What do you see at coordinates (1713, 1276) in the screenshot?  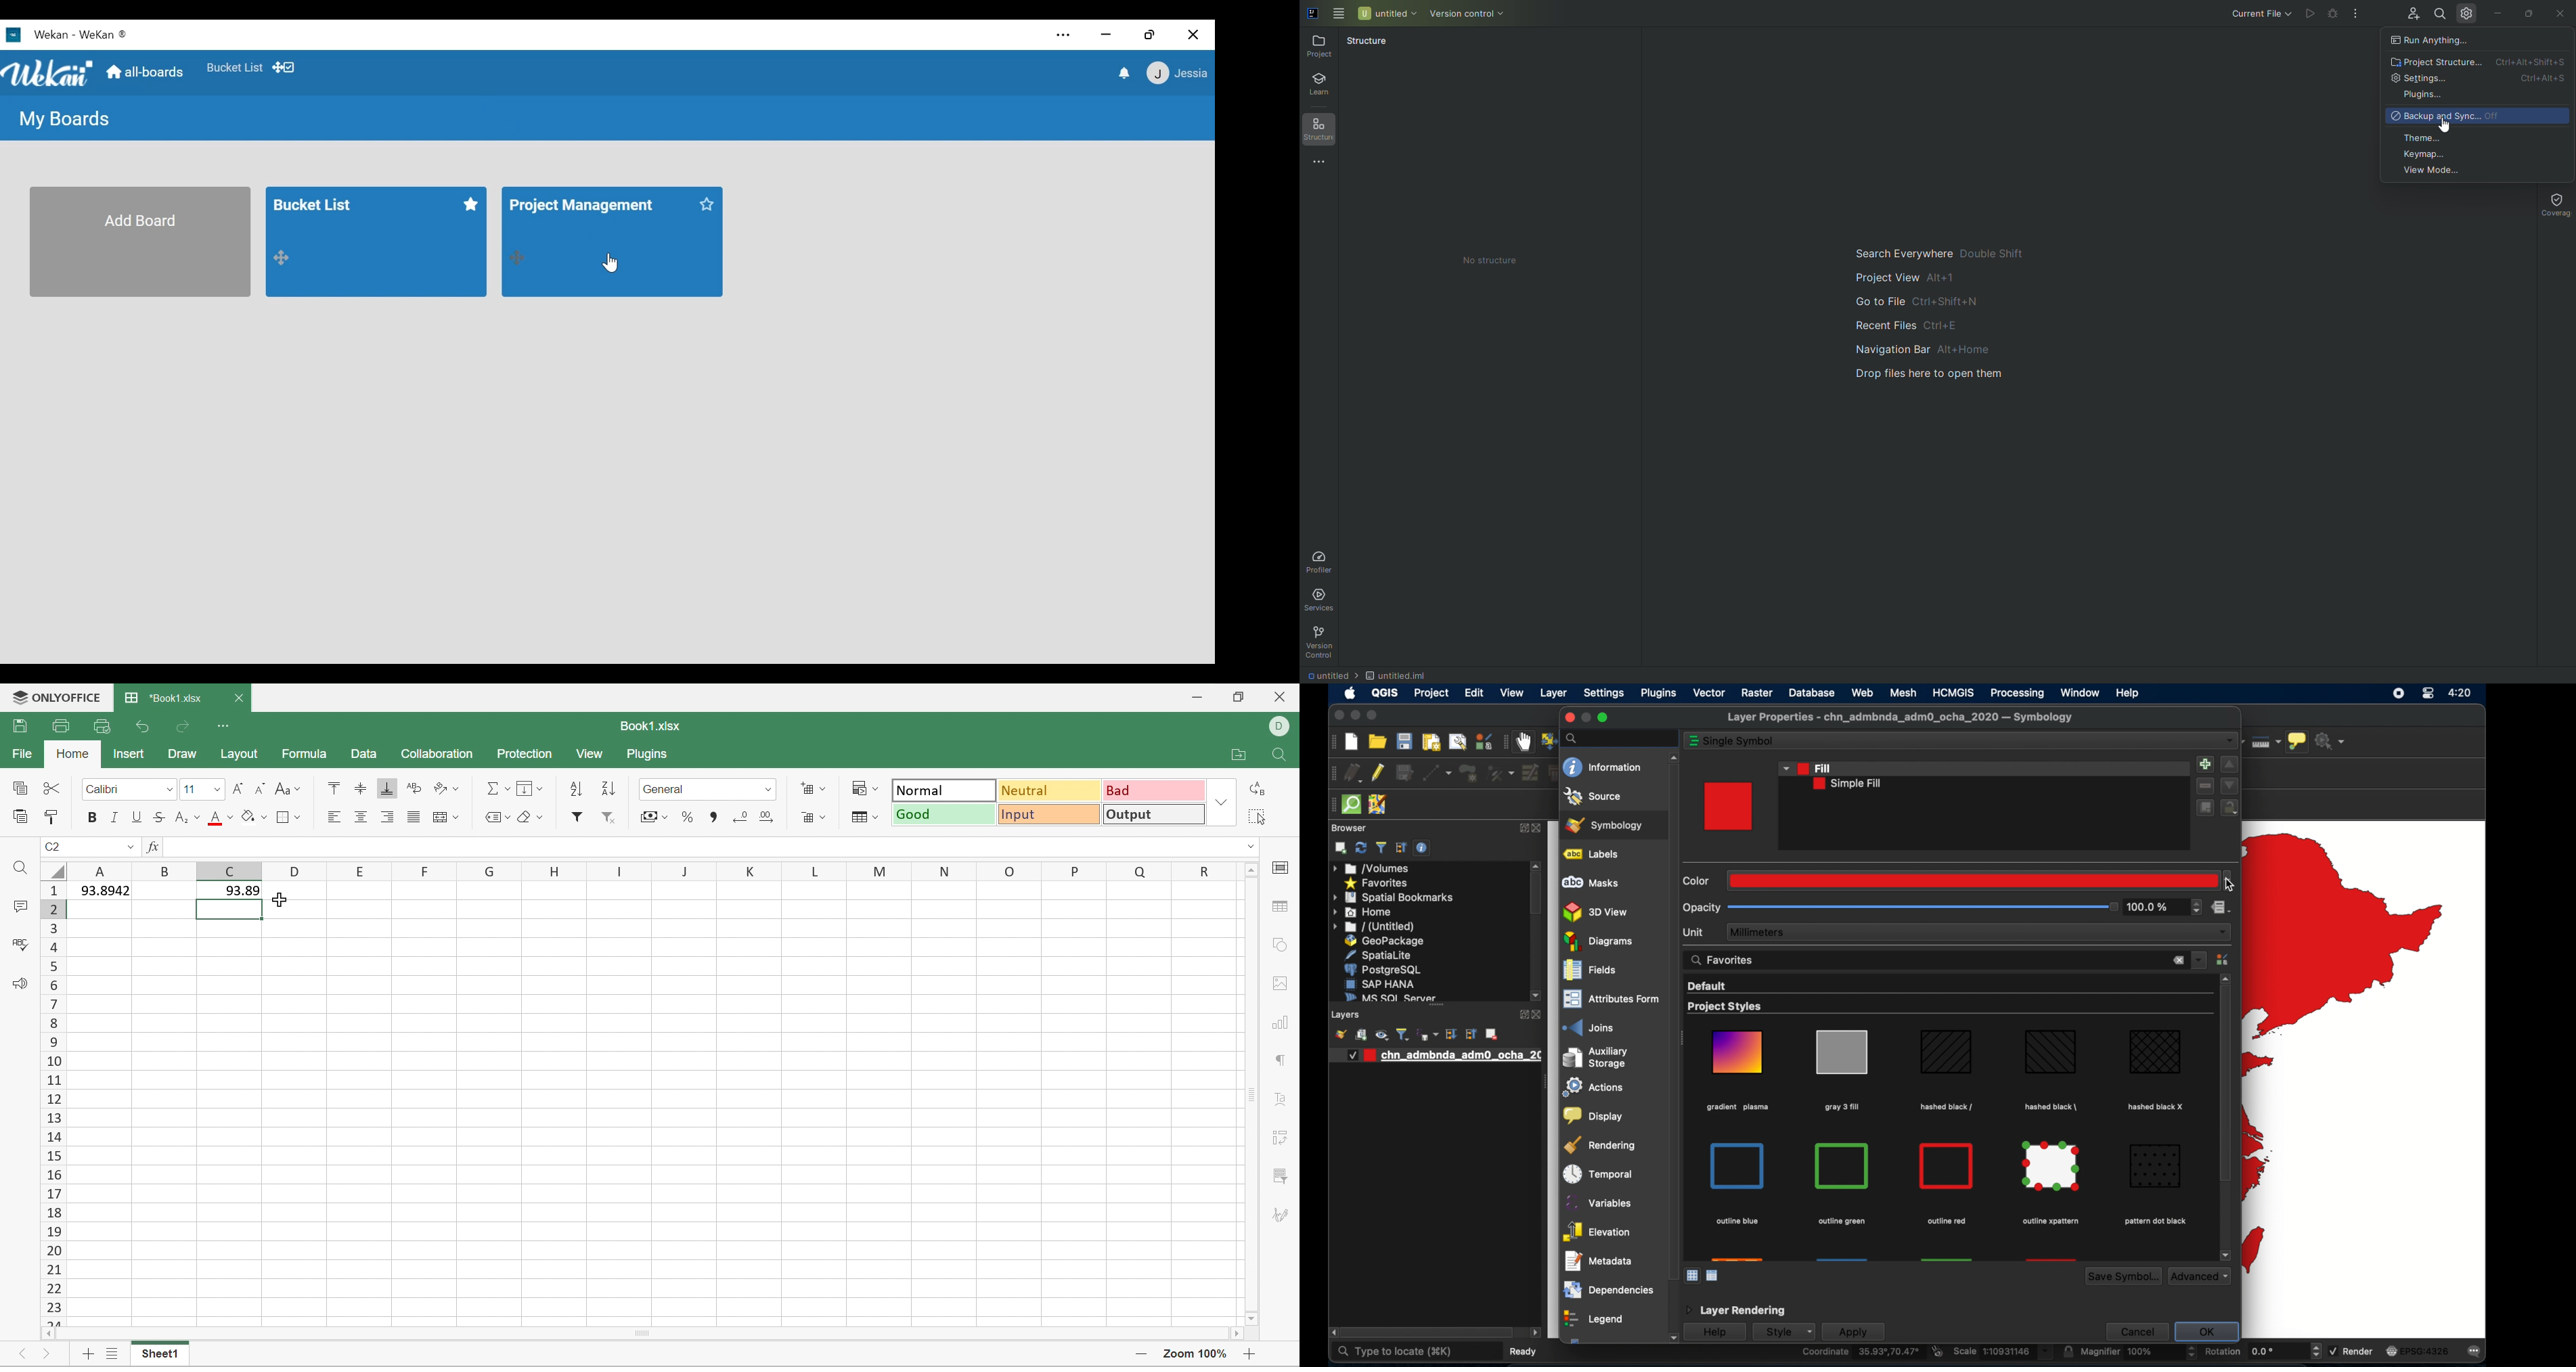 I see `list view` at bounding box center [1713, 1276].